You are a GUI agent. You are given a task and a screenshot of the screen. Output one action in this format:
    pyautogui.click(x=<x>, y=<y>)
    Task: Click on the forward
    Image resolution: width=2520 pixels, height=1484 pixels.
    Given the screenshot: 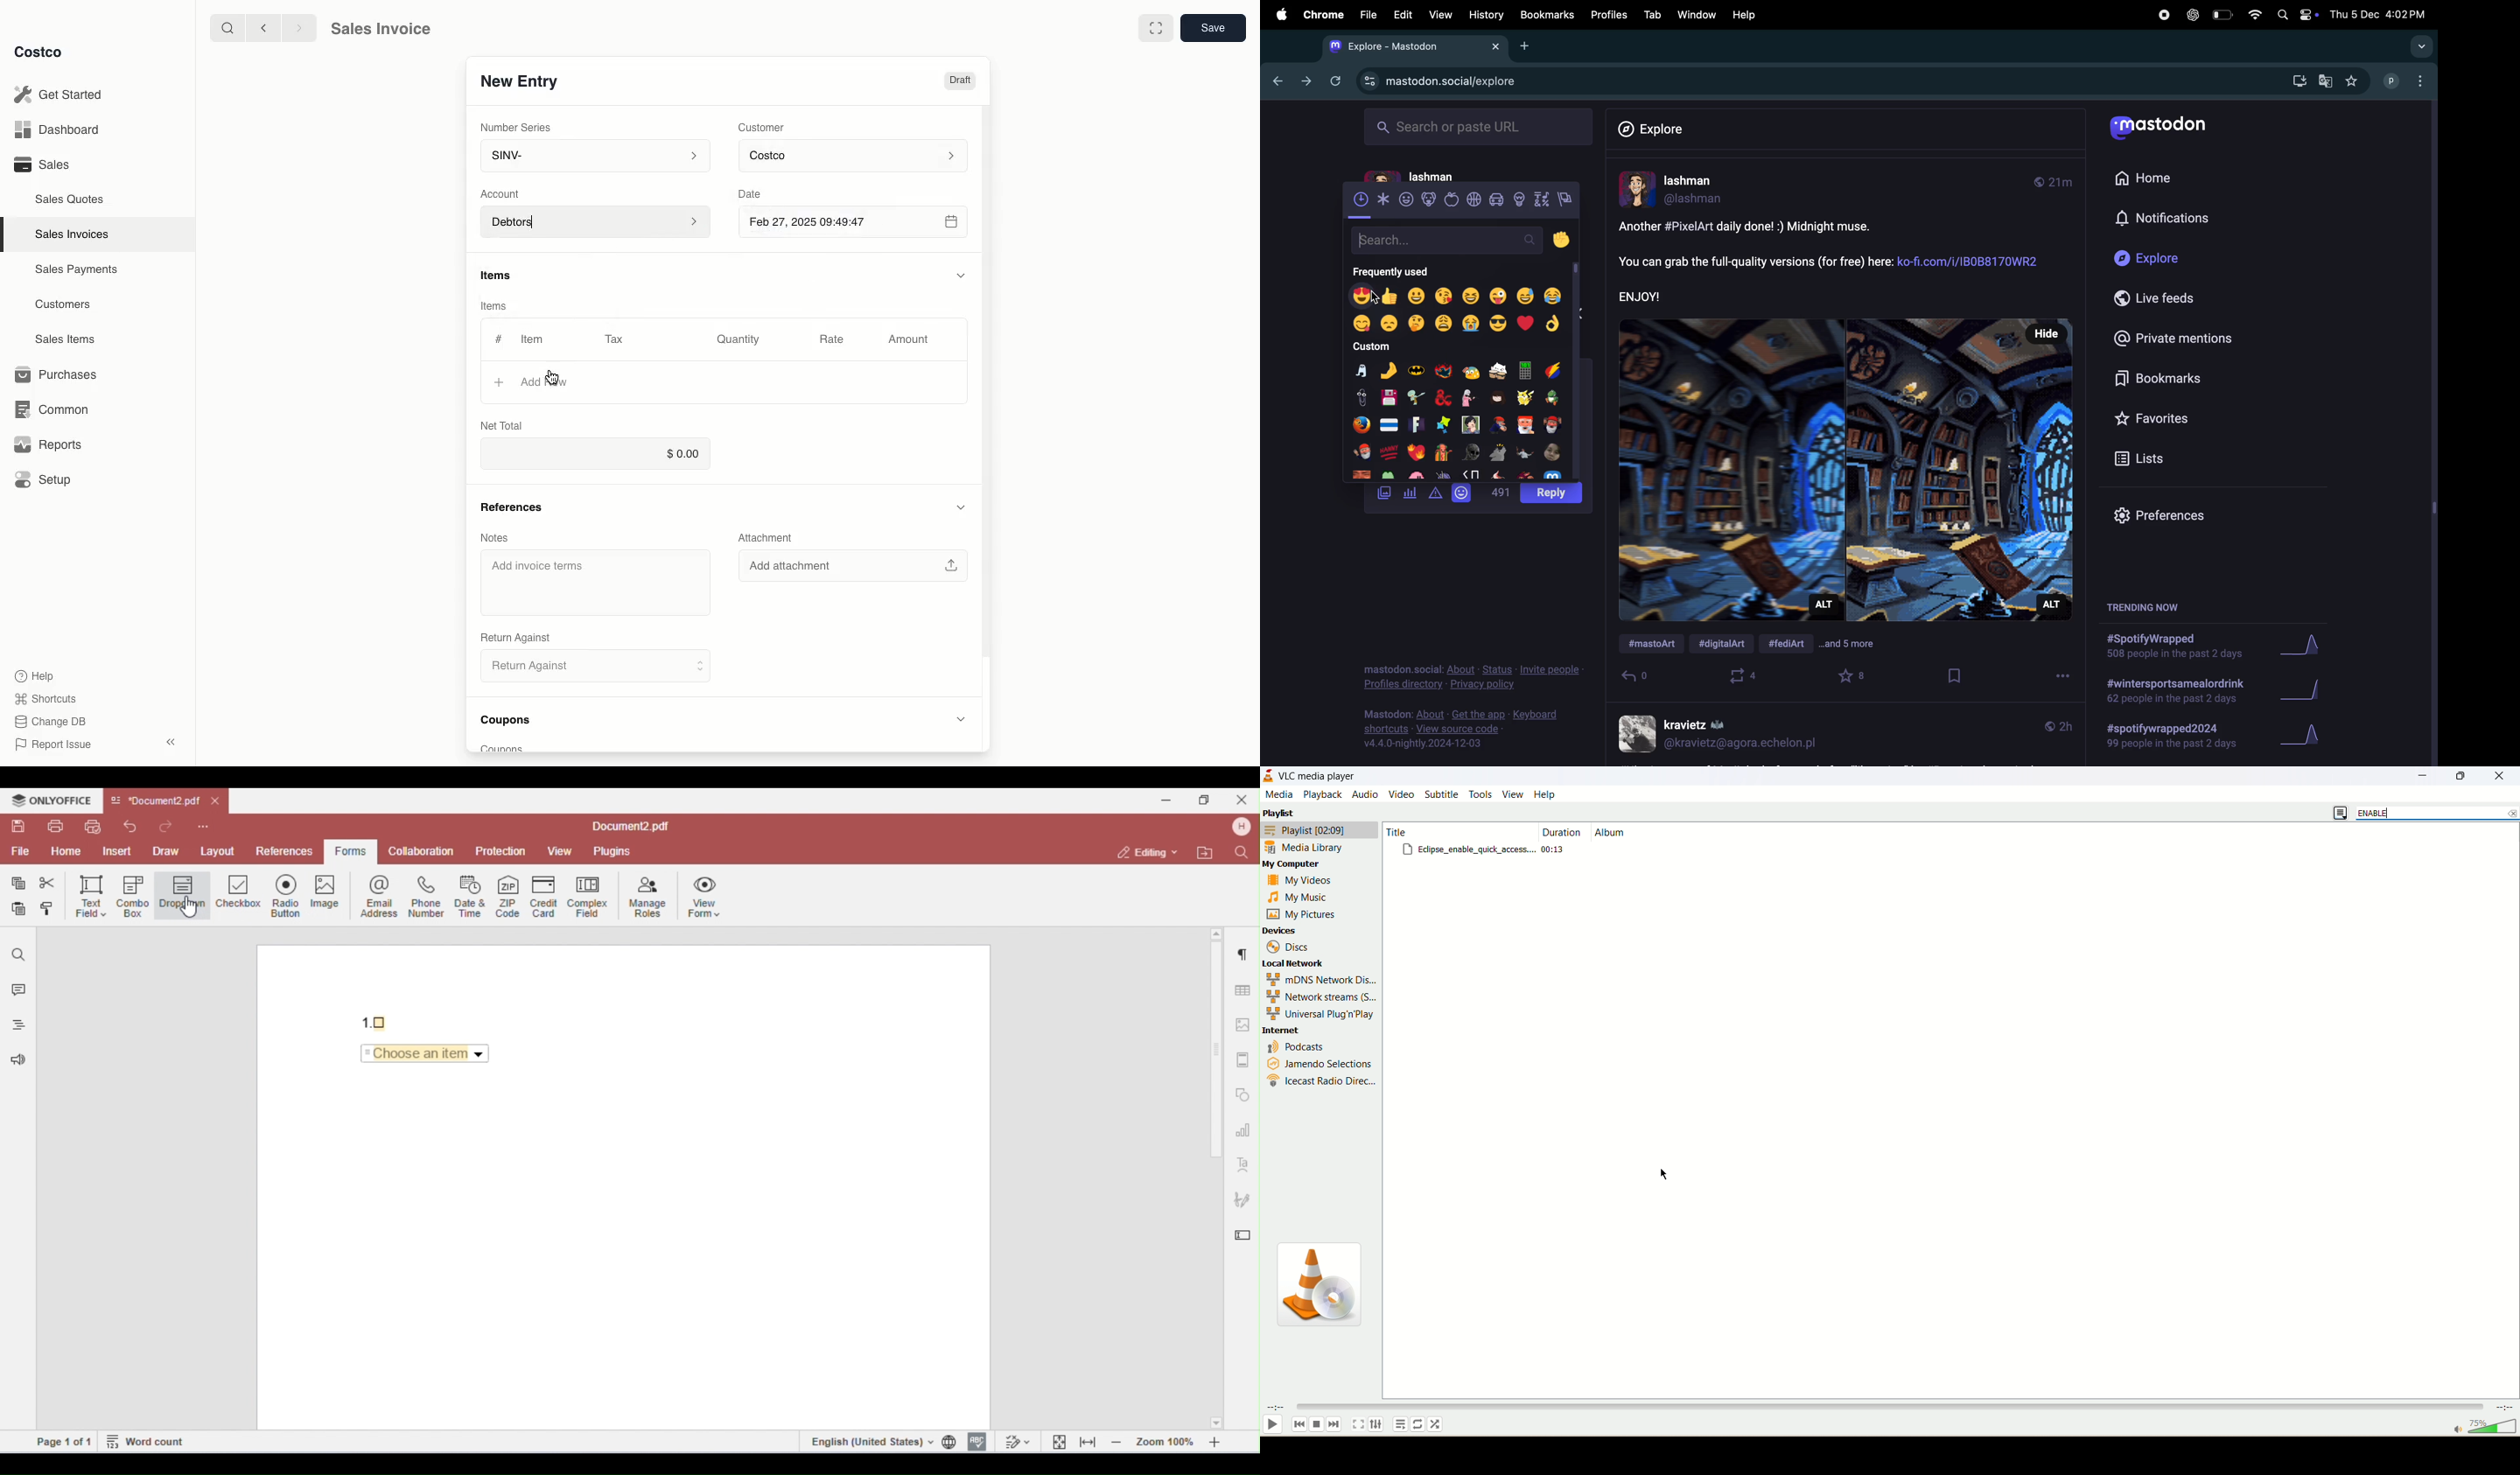 What is the action you would take?
    pyautogui.click(x=1305, y=81)
    